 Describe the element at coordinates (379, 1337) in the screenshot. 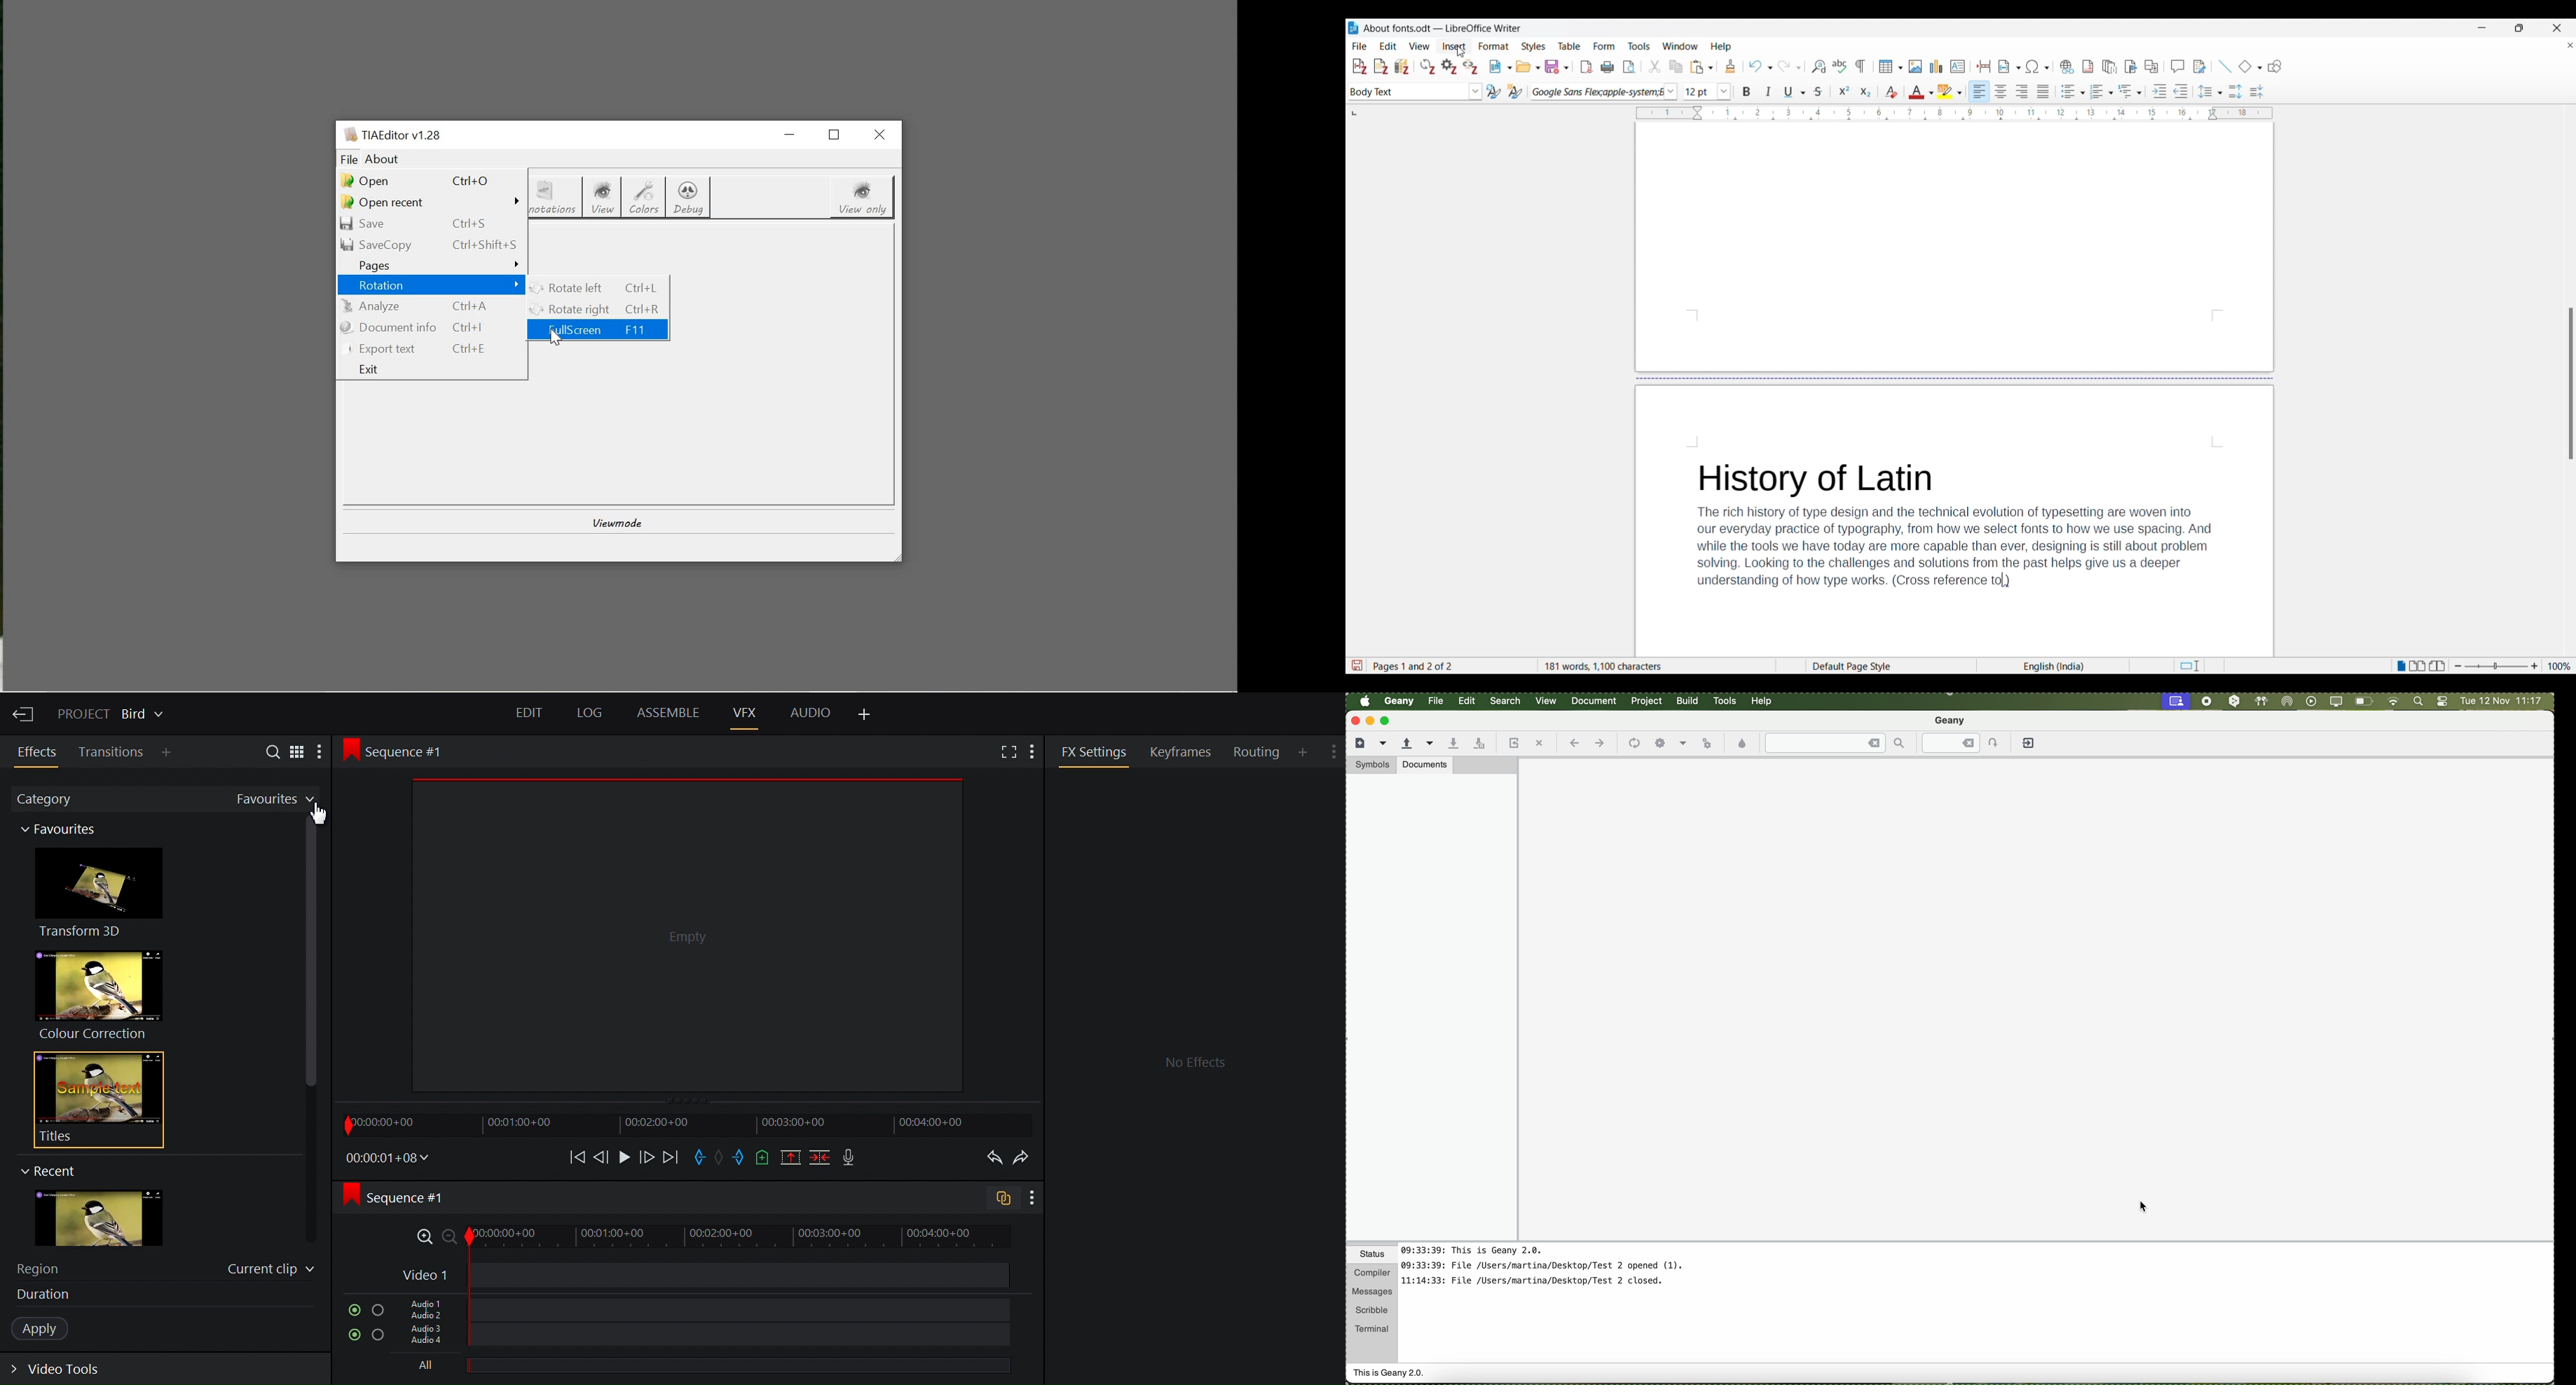

I see `Solo this track` at that location.